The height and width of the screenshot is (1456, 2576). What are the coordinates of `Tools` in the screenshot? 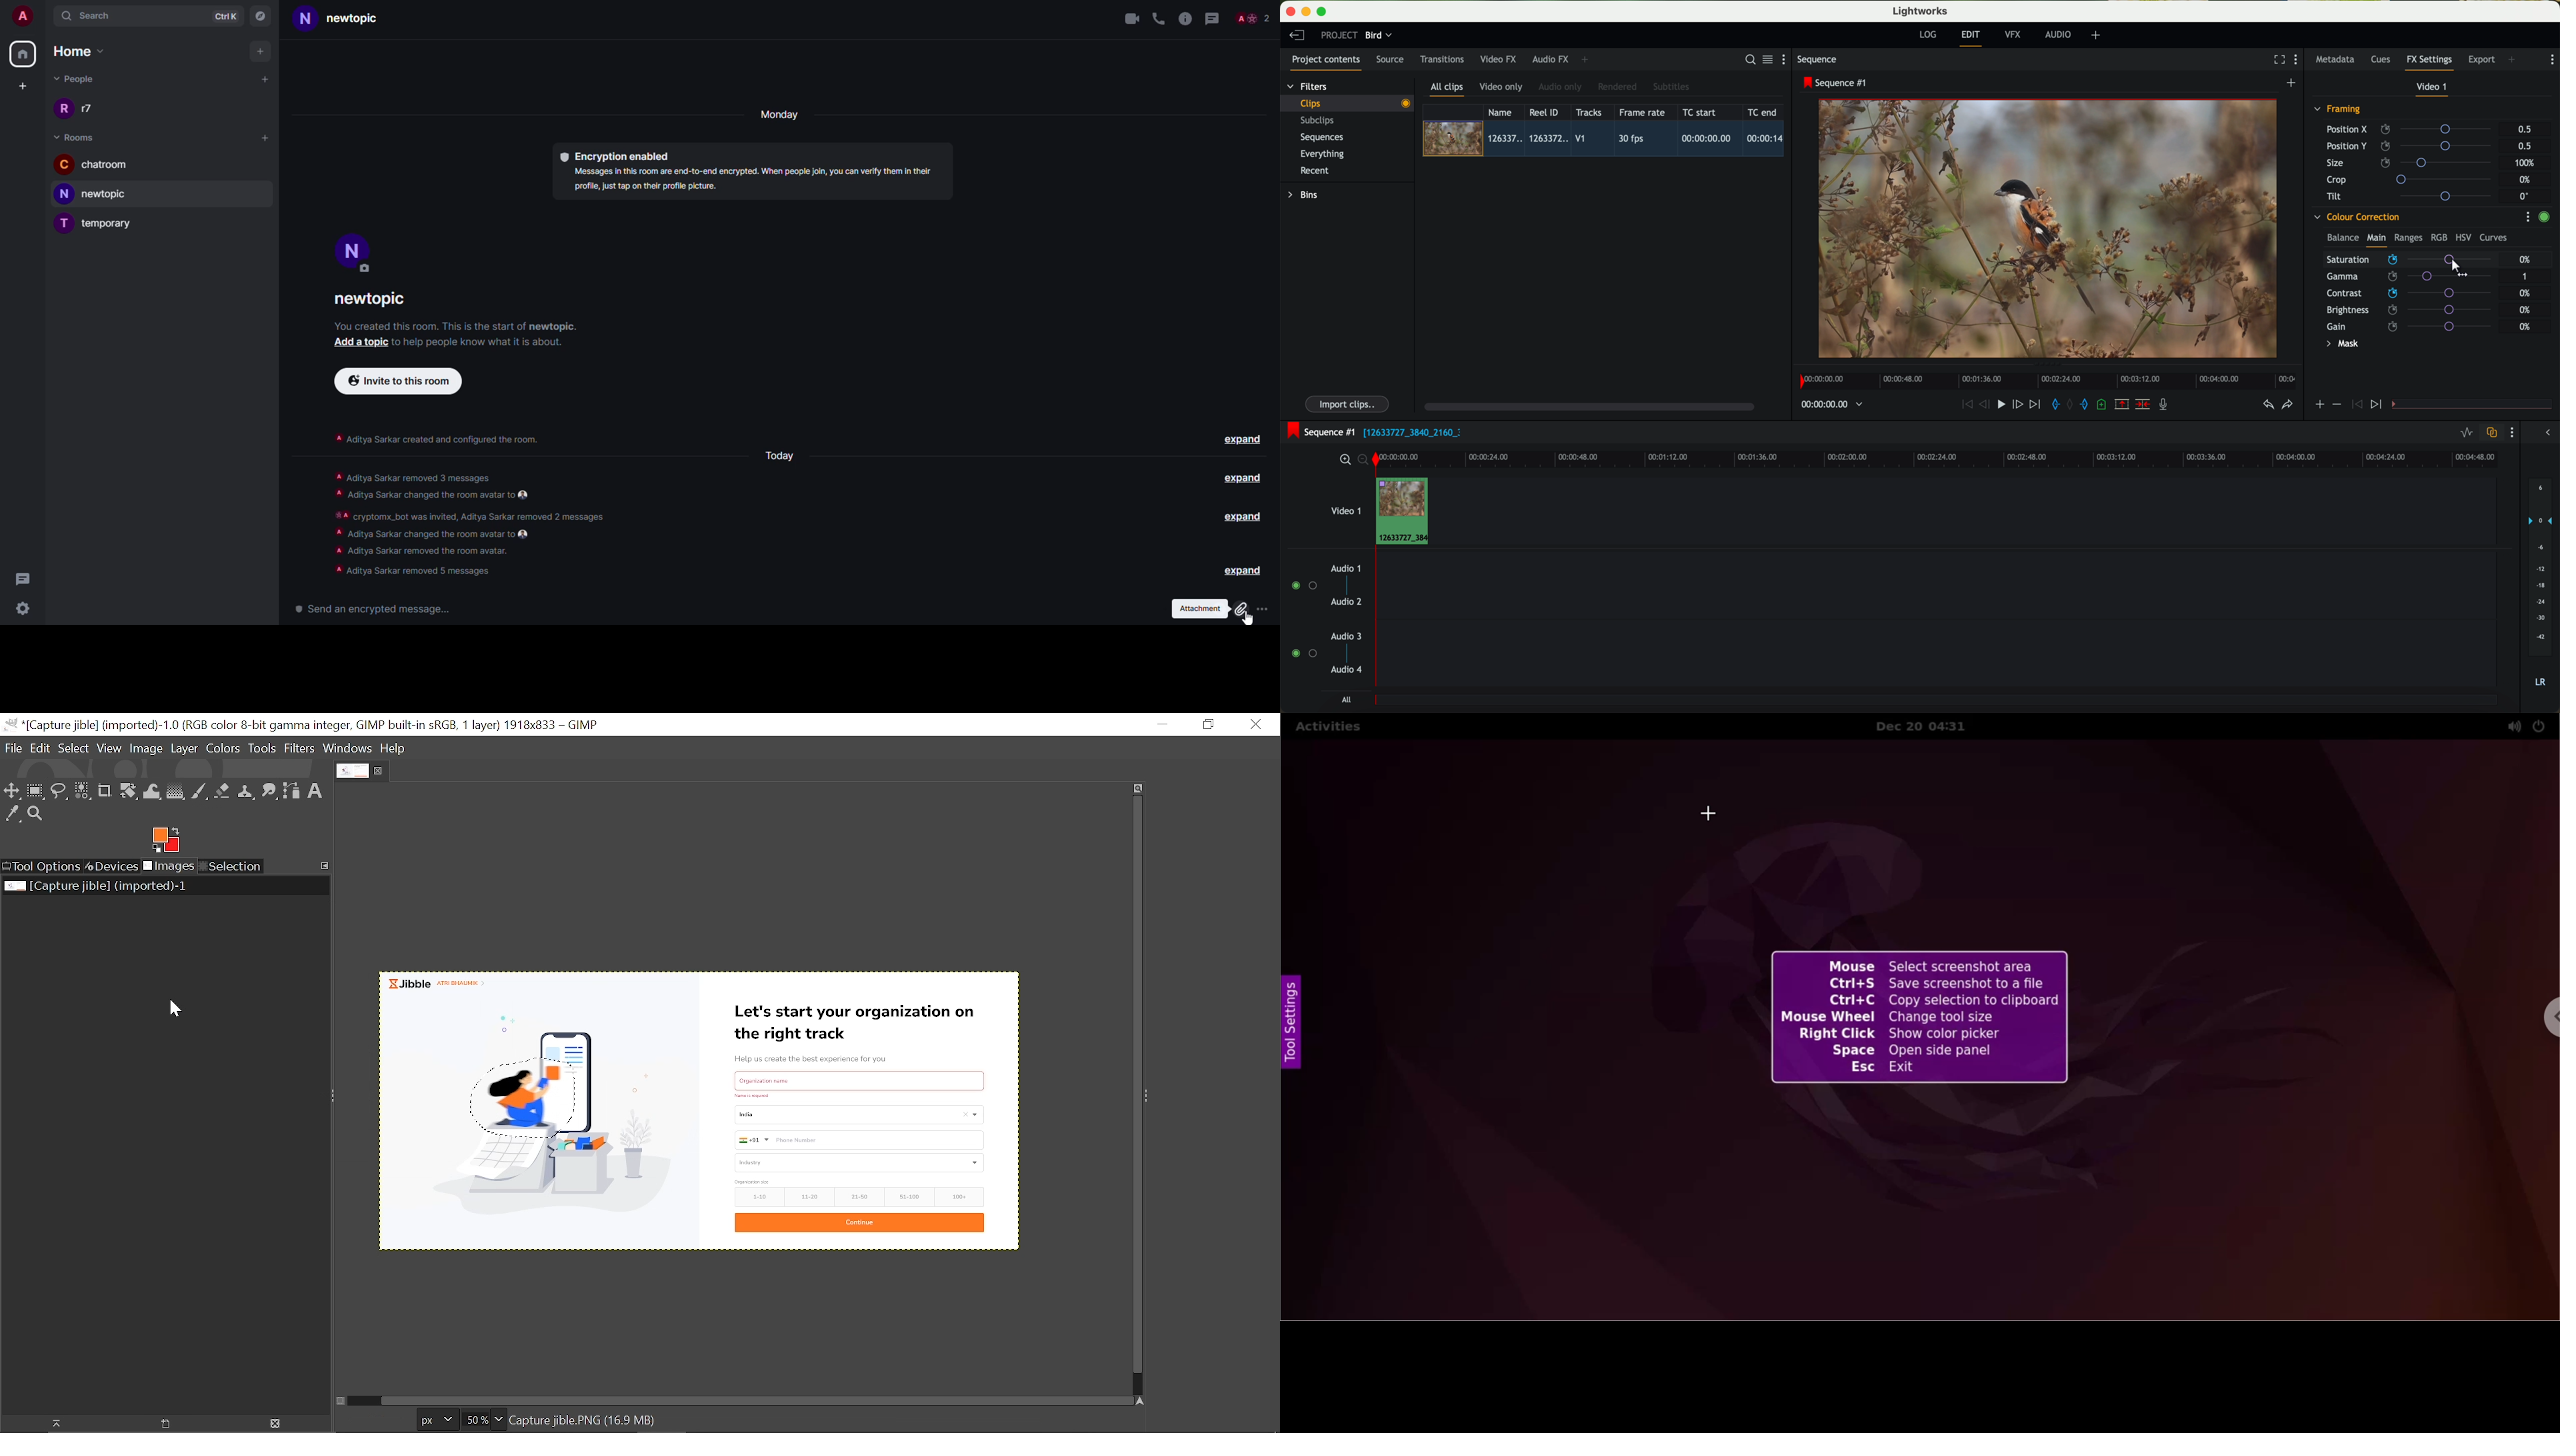 It's located at (262, 749).